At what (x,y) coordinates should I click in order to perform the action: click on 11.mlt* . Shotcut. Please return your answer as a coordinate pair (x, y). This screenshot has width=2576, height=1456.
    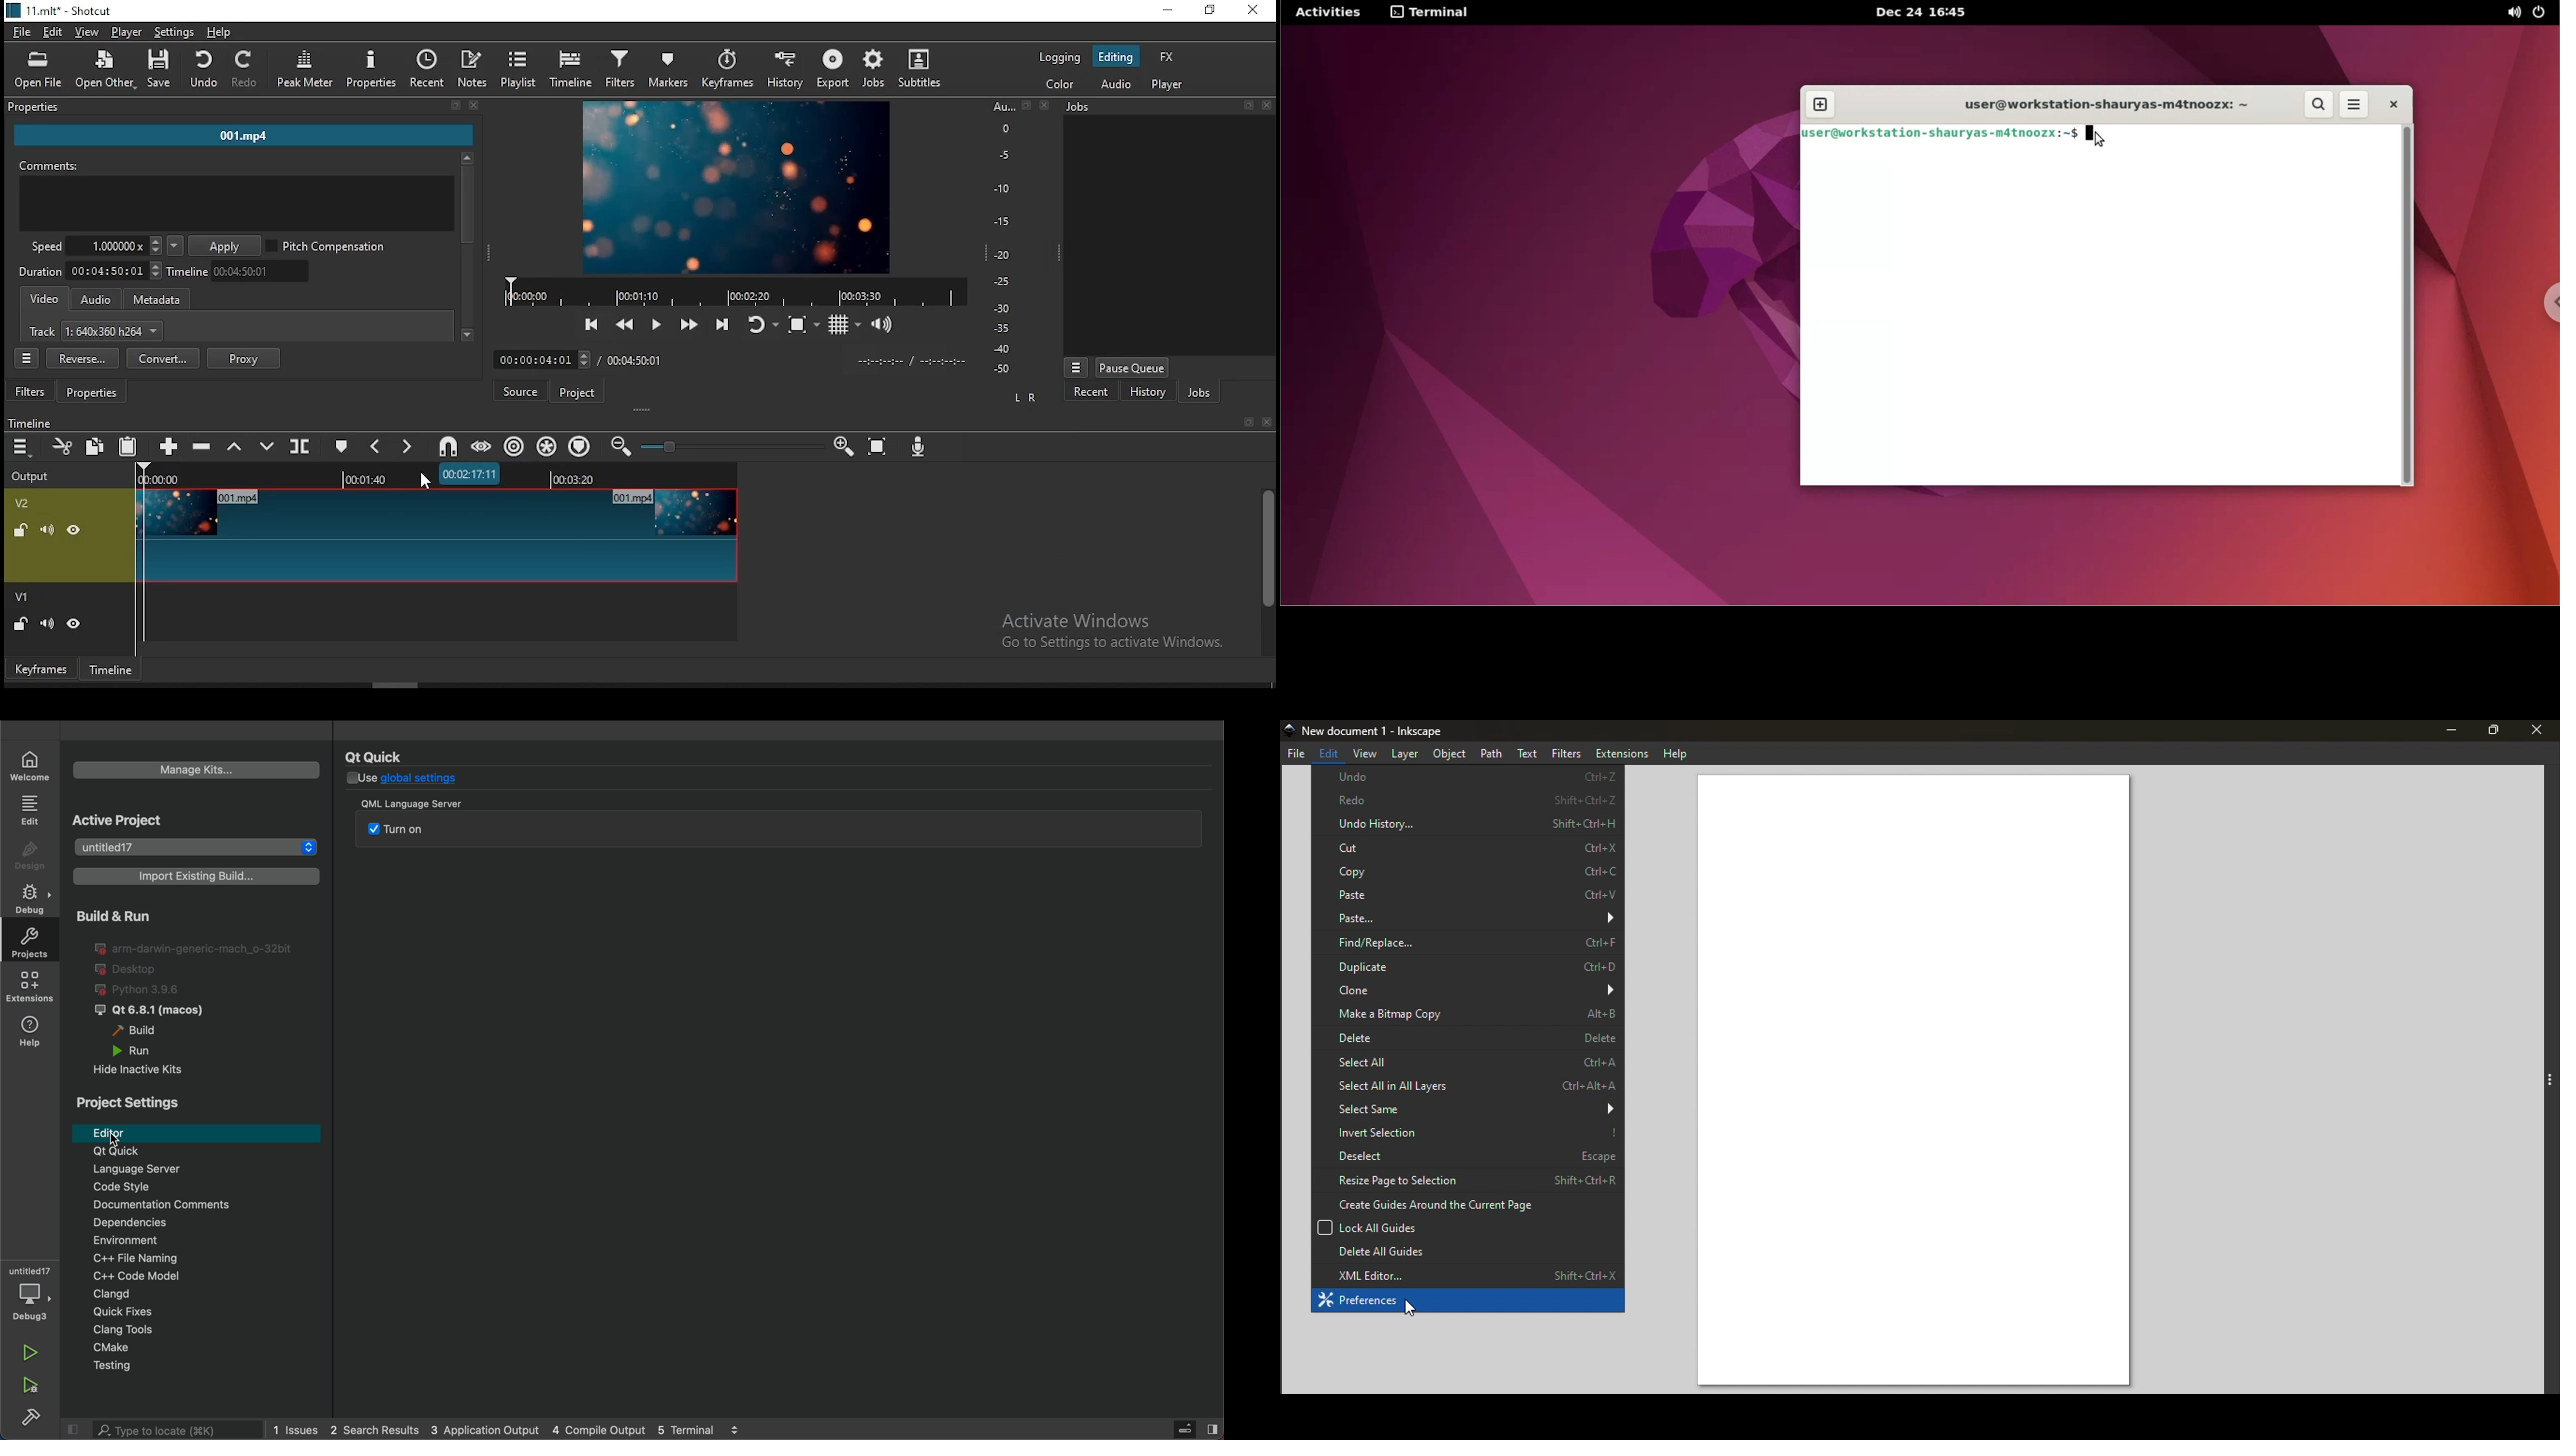
    Looking at the image, I should click on (59, 10).